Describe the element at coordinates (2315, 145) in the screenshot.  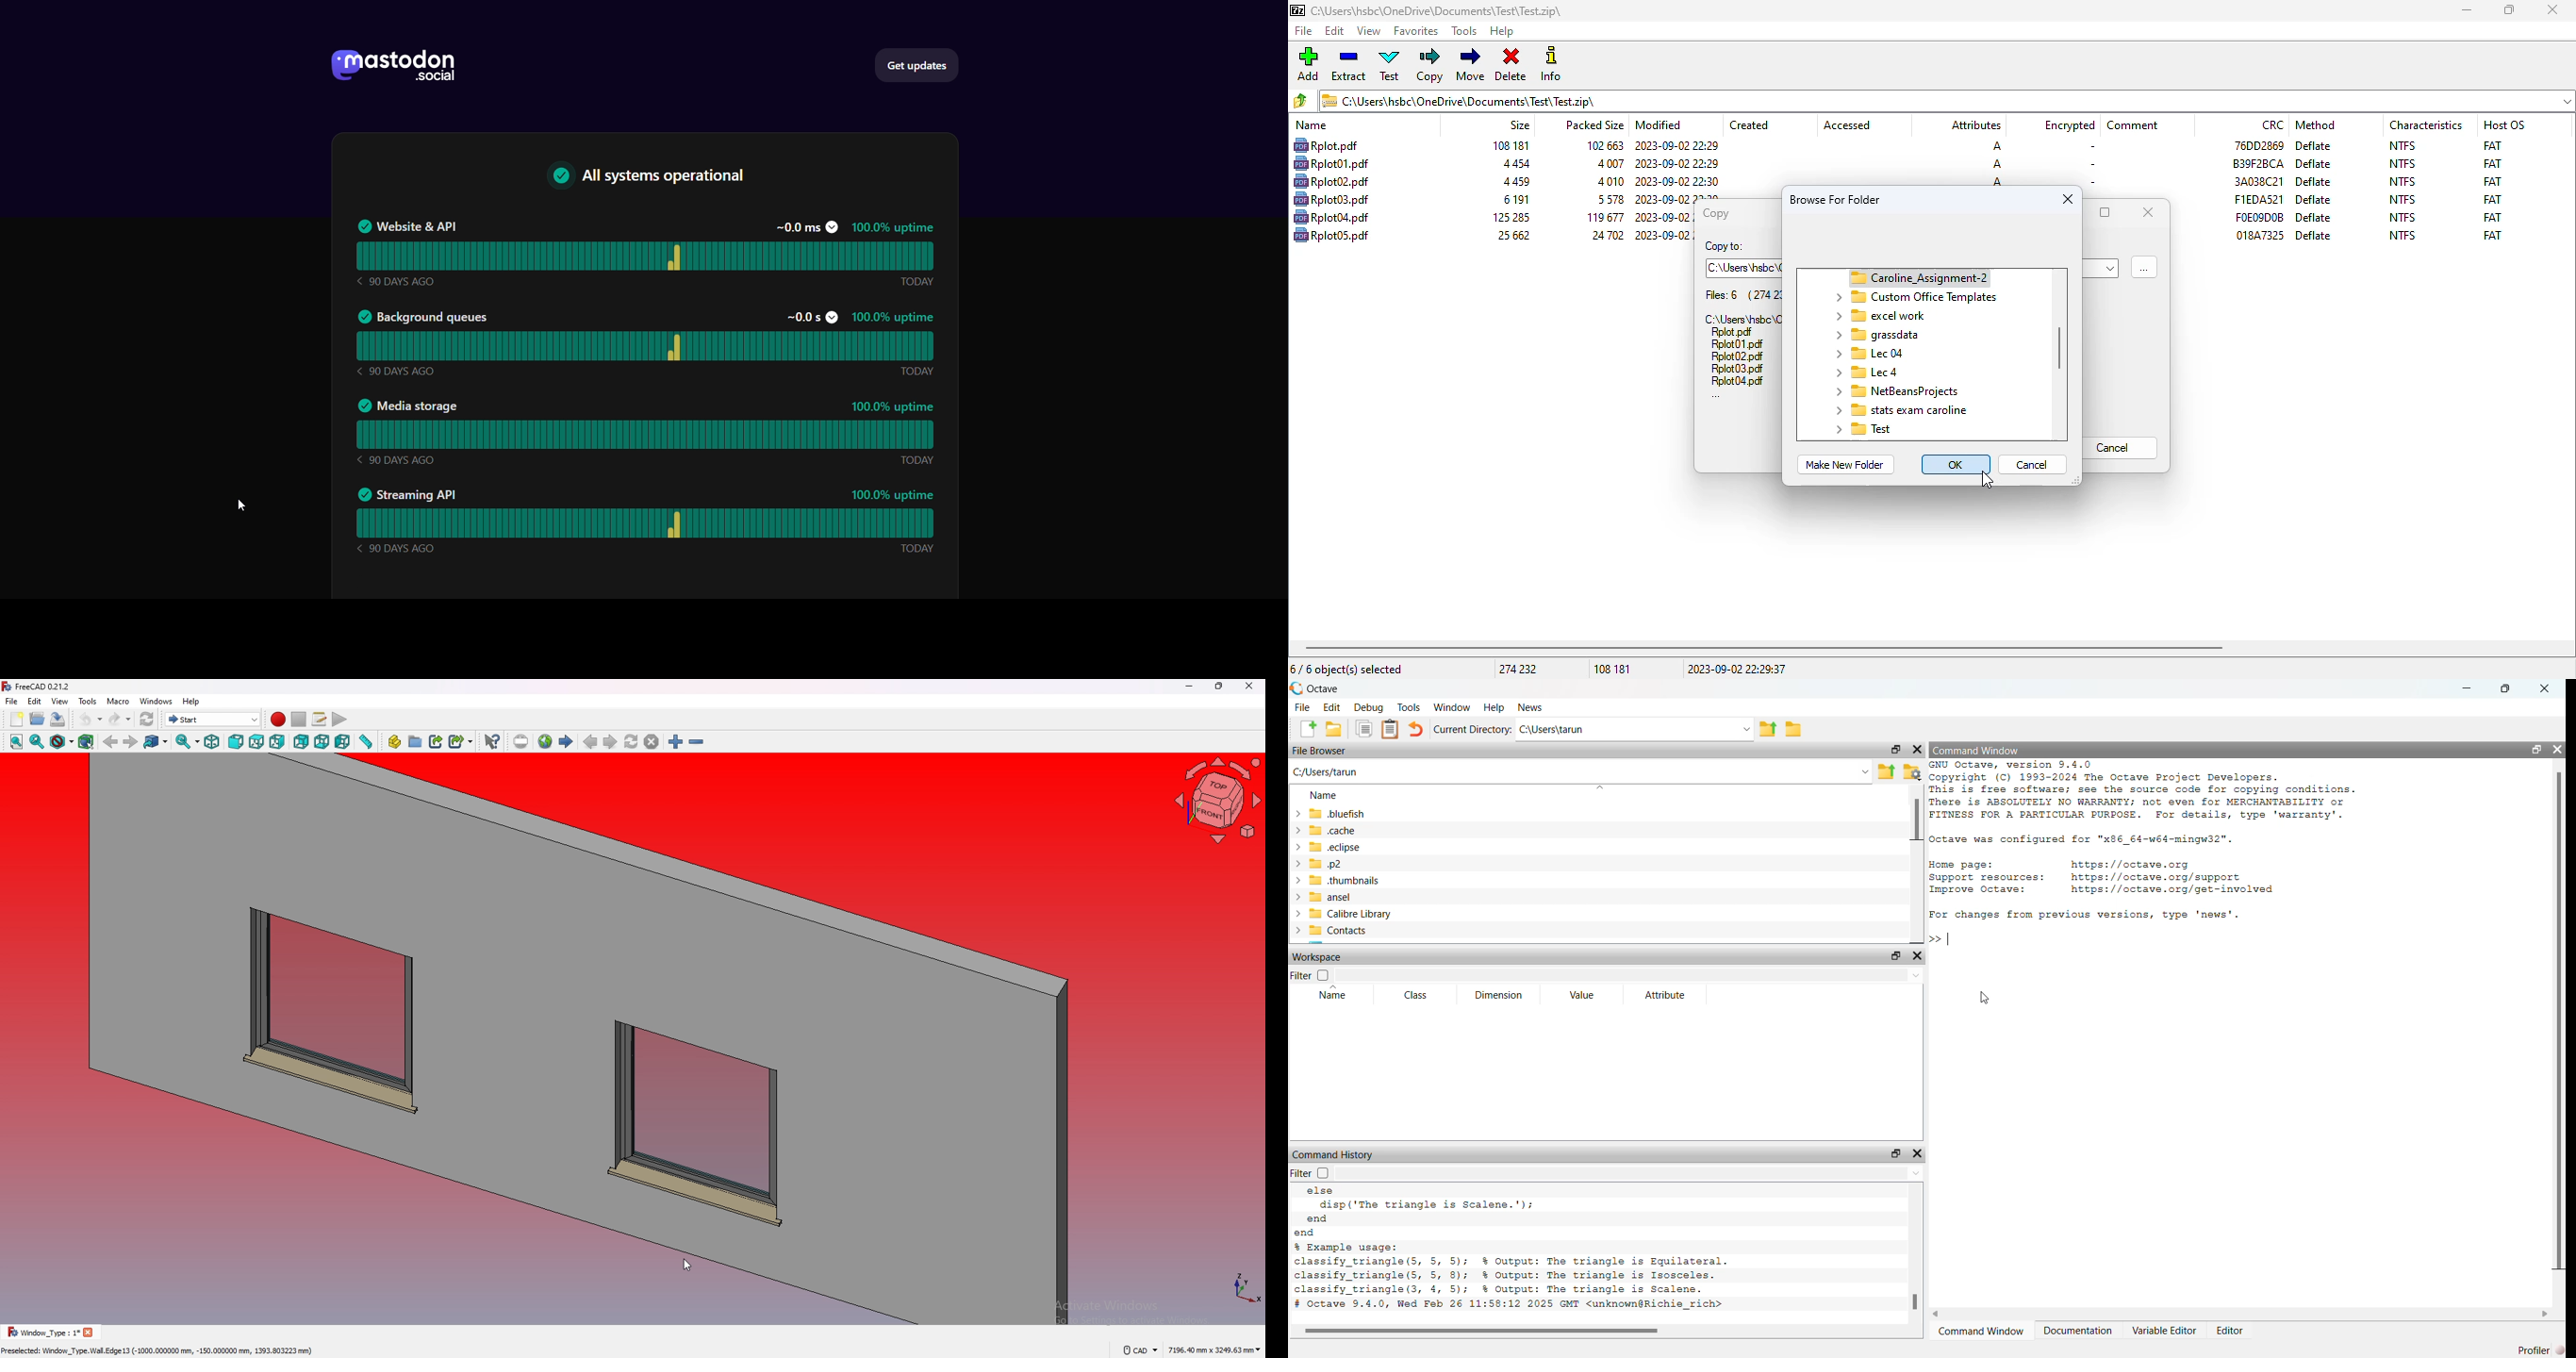
I see `deflate` at that location.